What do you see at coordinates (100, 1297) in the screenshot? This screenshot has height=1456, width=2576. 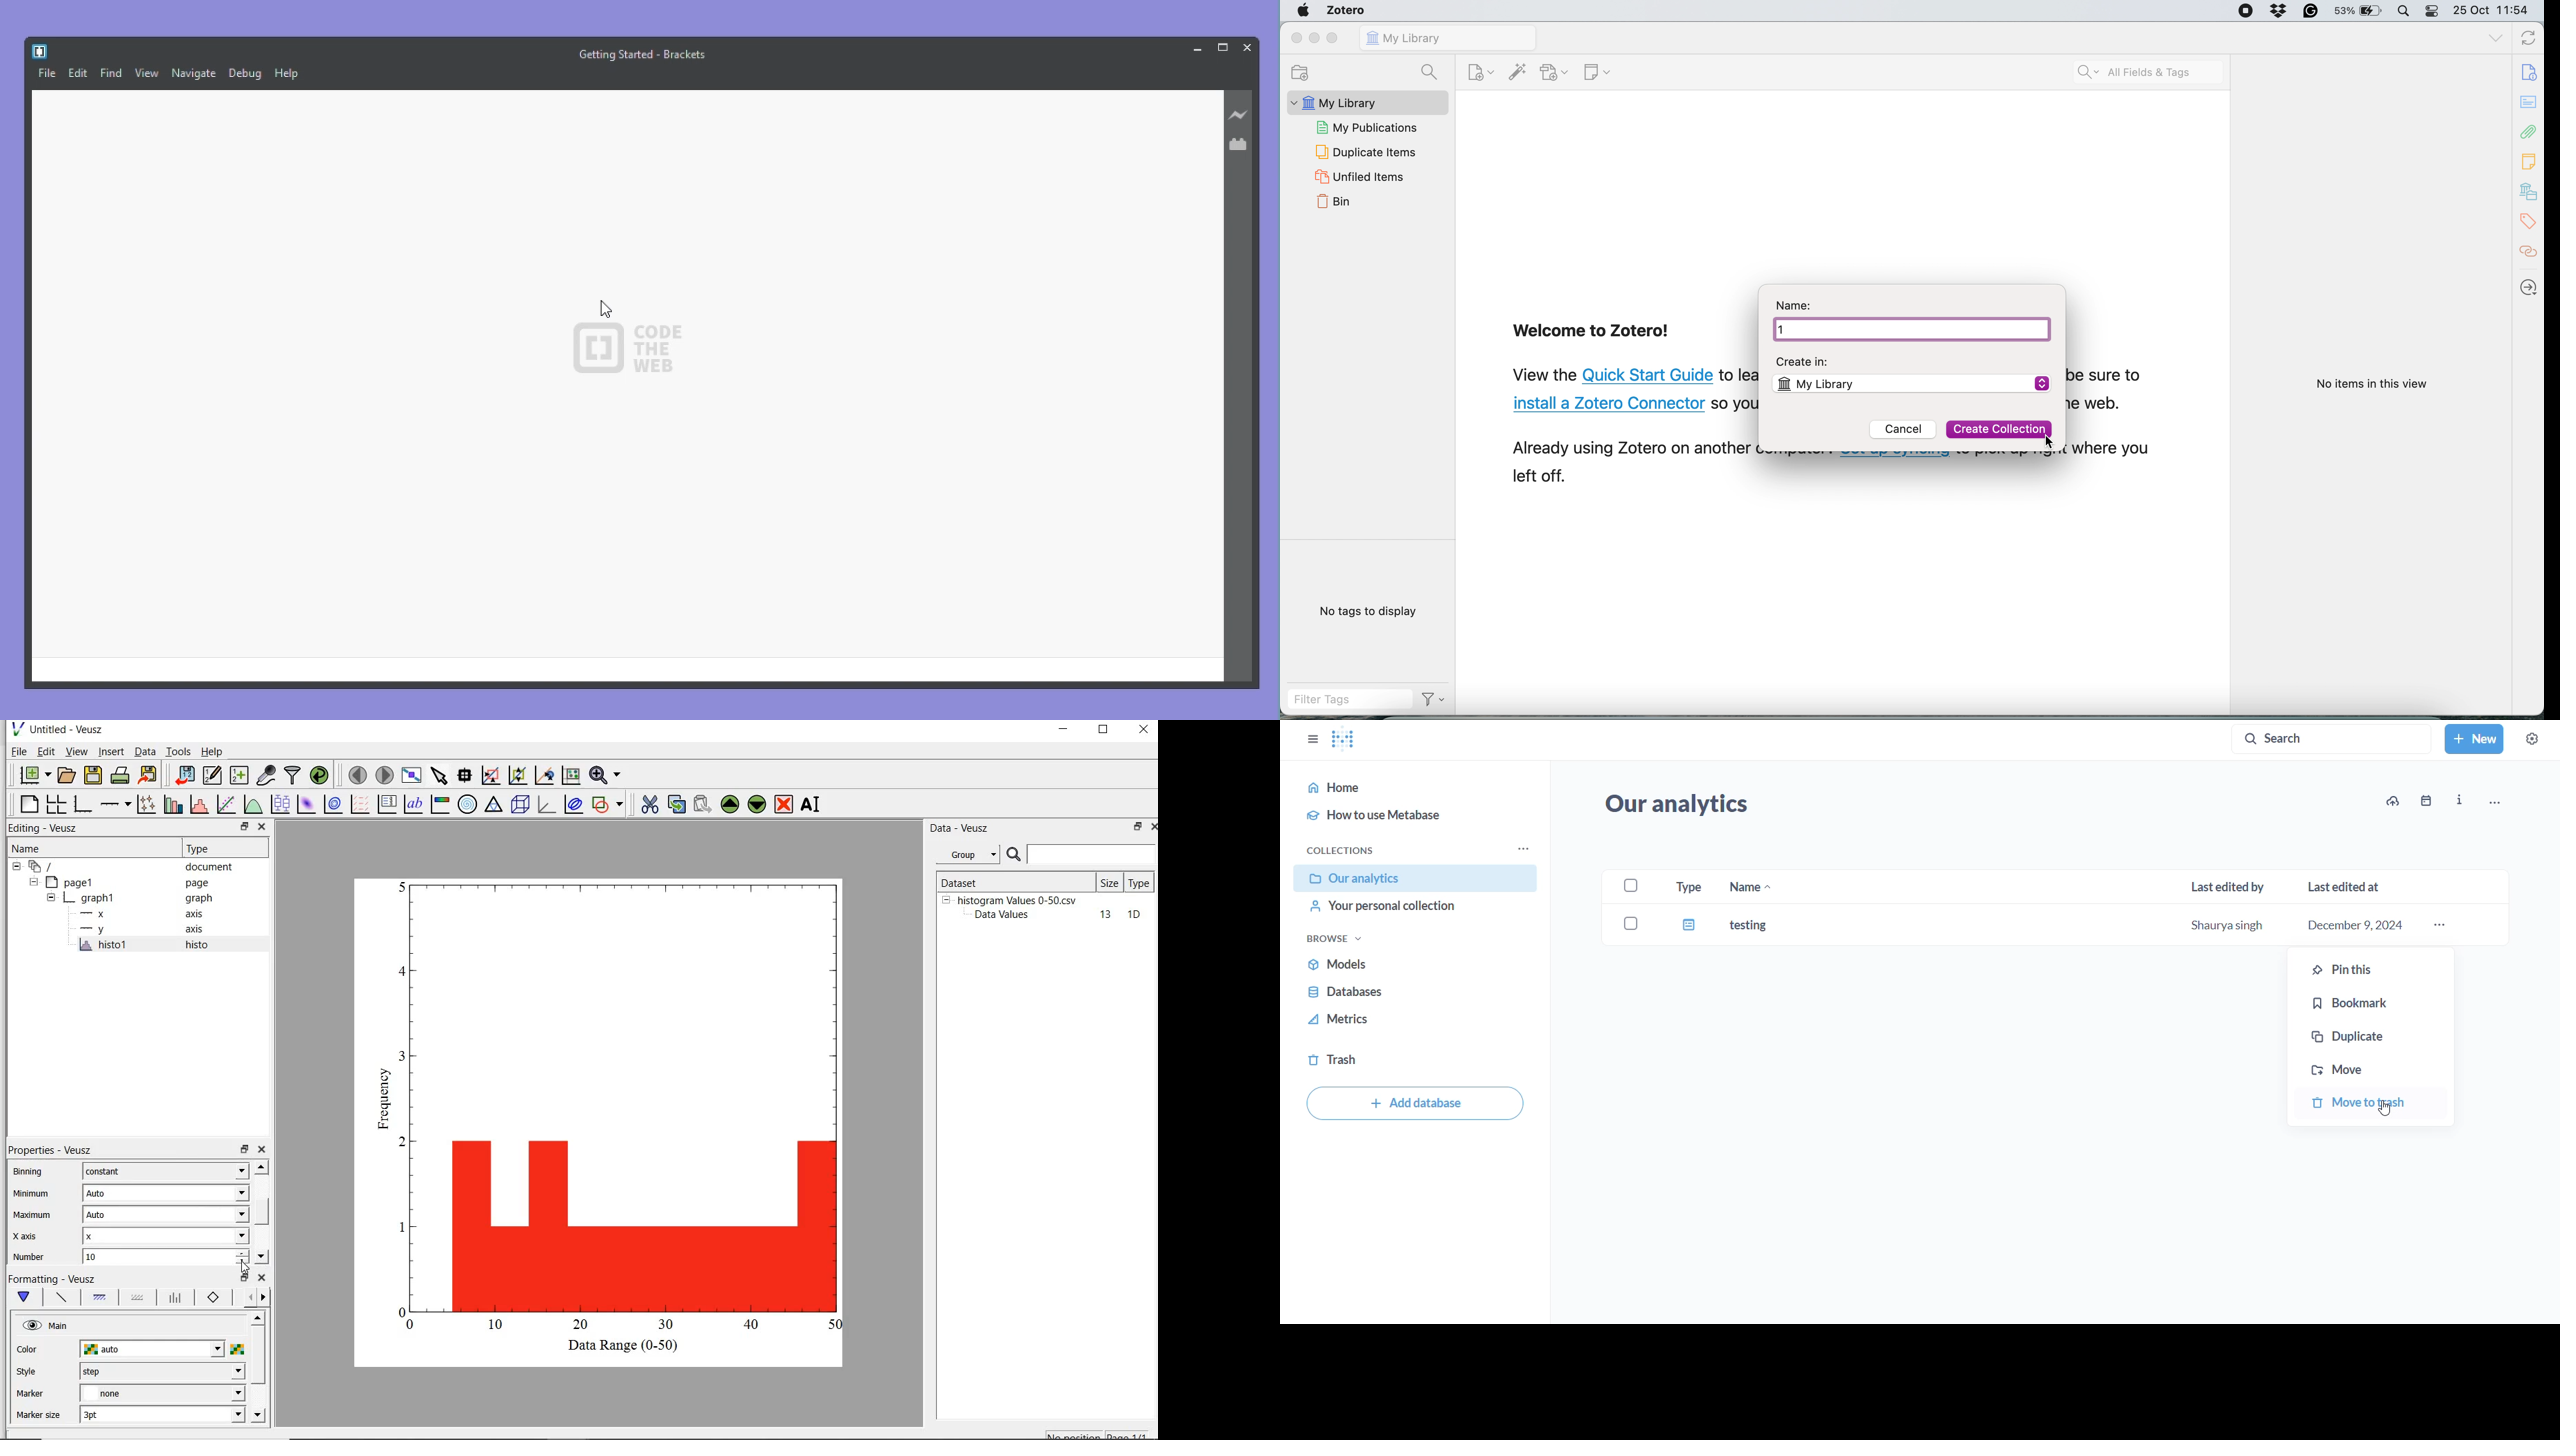 I see `fill under` at bounding box center [100, 1297].